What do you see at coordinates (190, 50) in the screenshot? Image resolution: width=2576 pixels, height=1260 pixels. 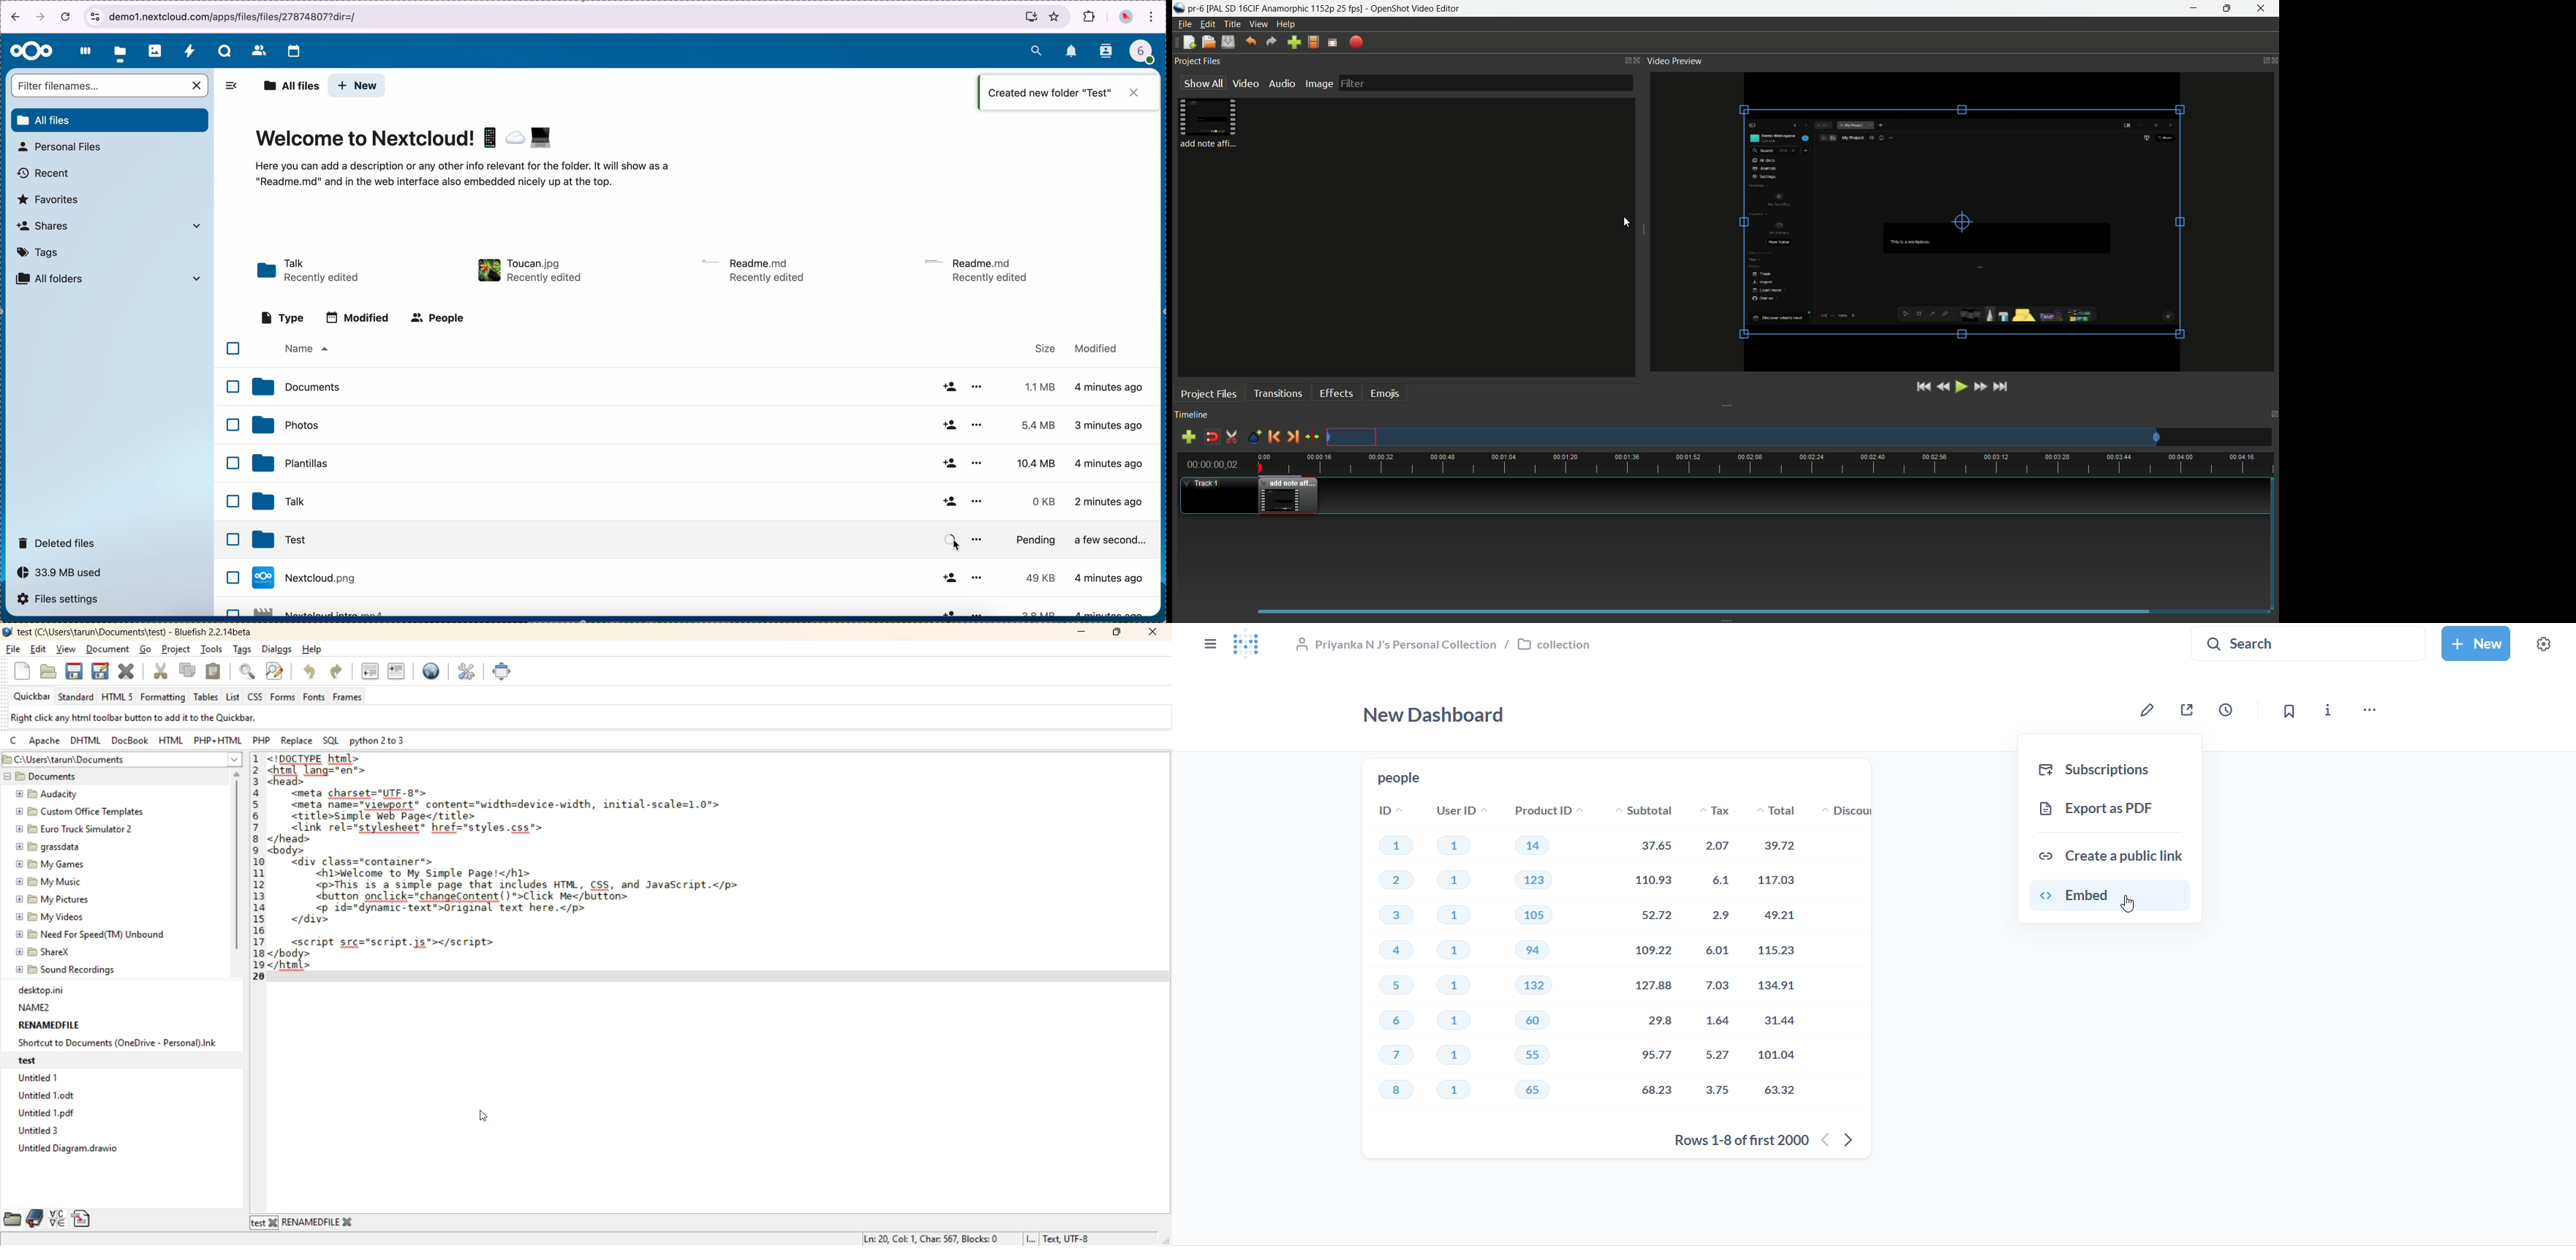 I see `activity` at bounding box center [190, 50].